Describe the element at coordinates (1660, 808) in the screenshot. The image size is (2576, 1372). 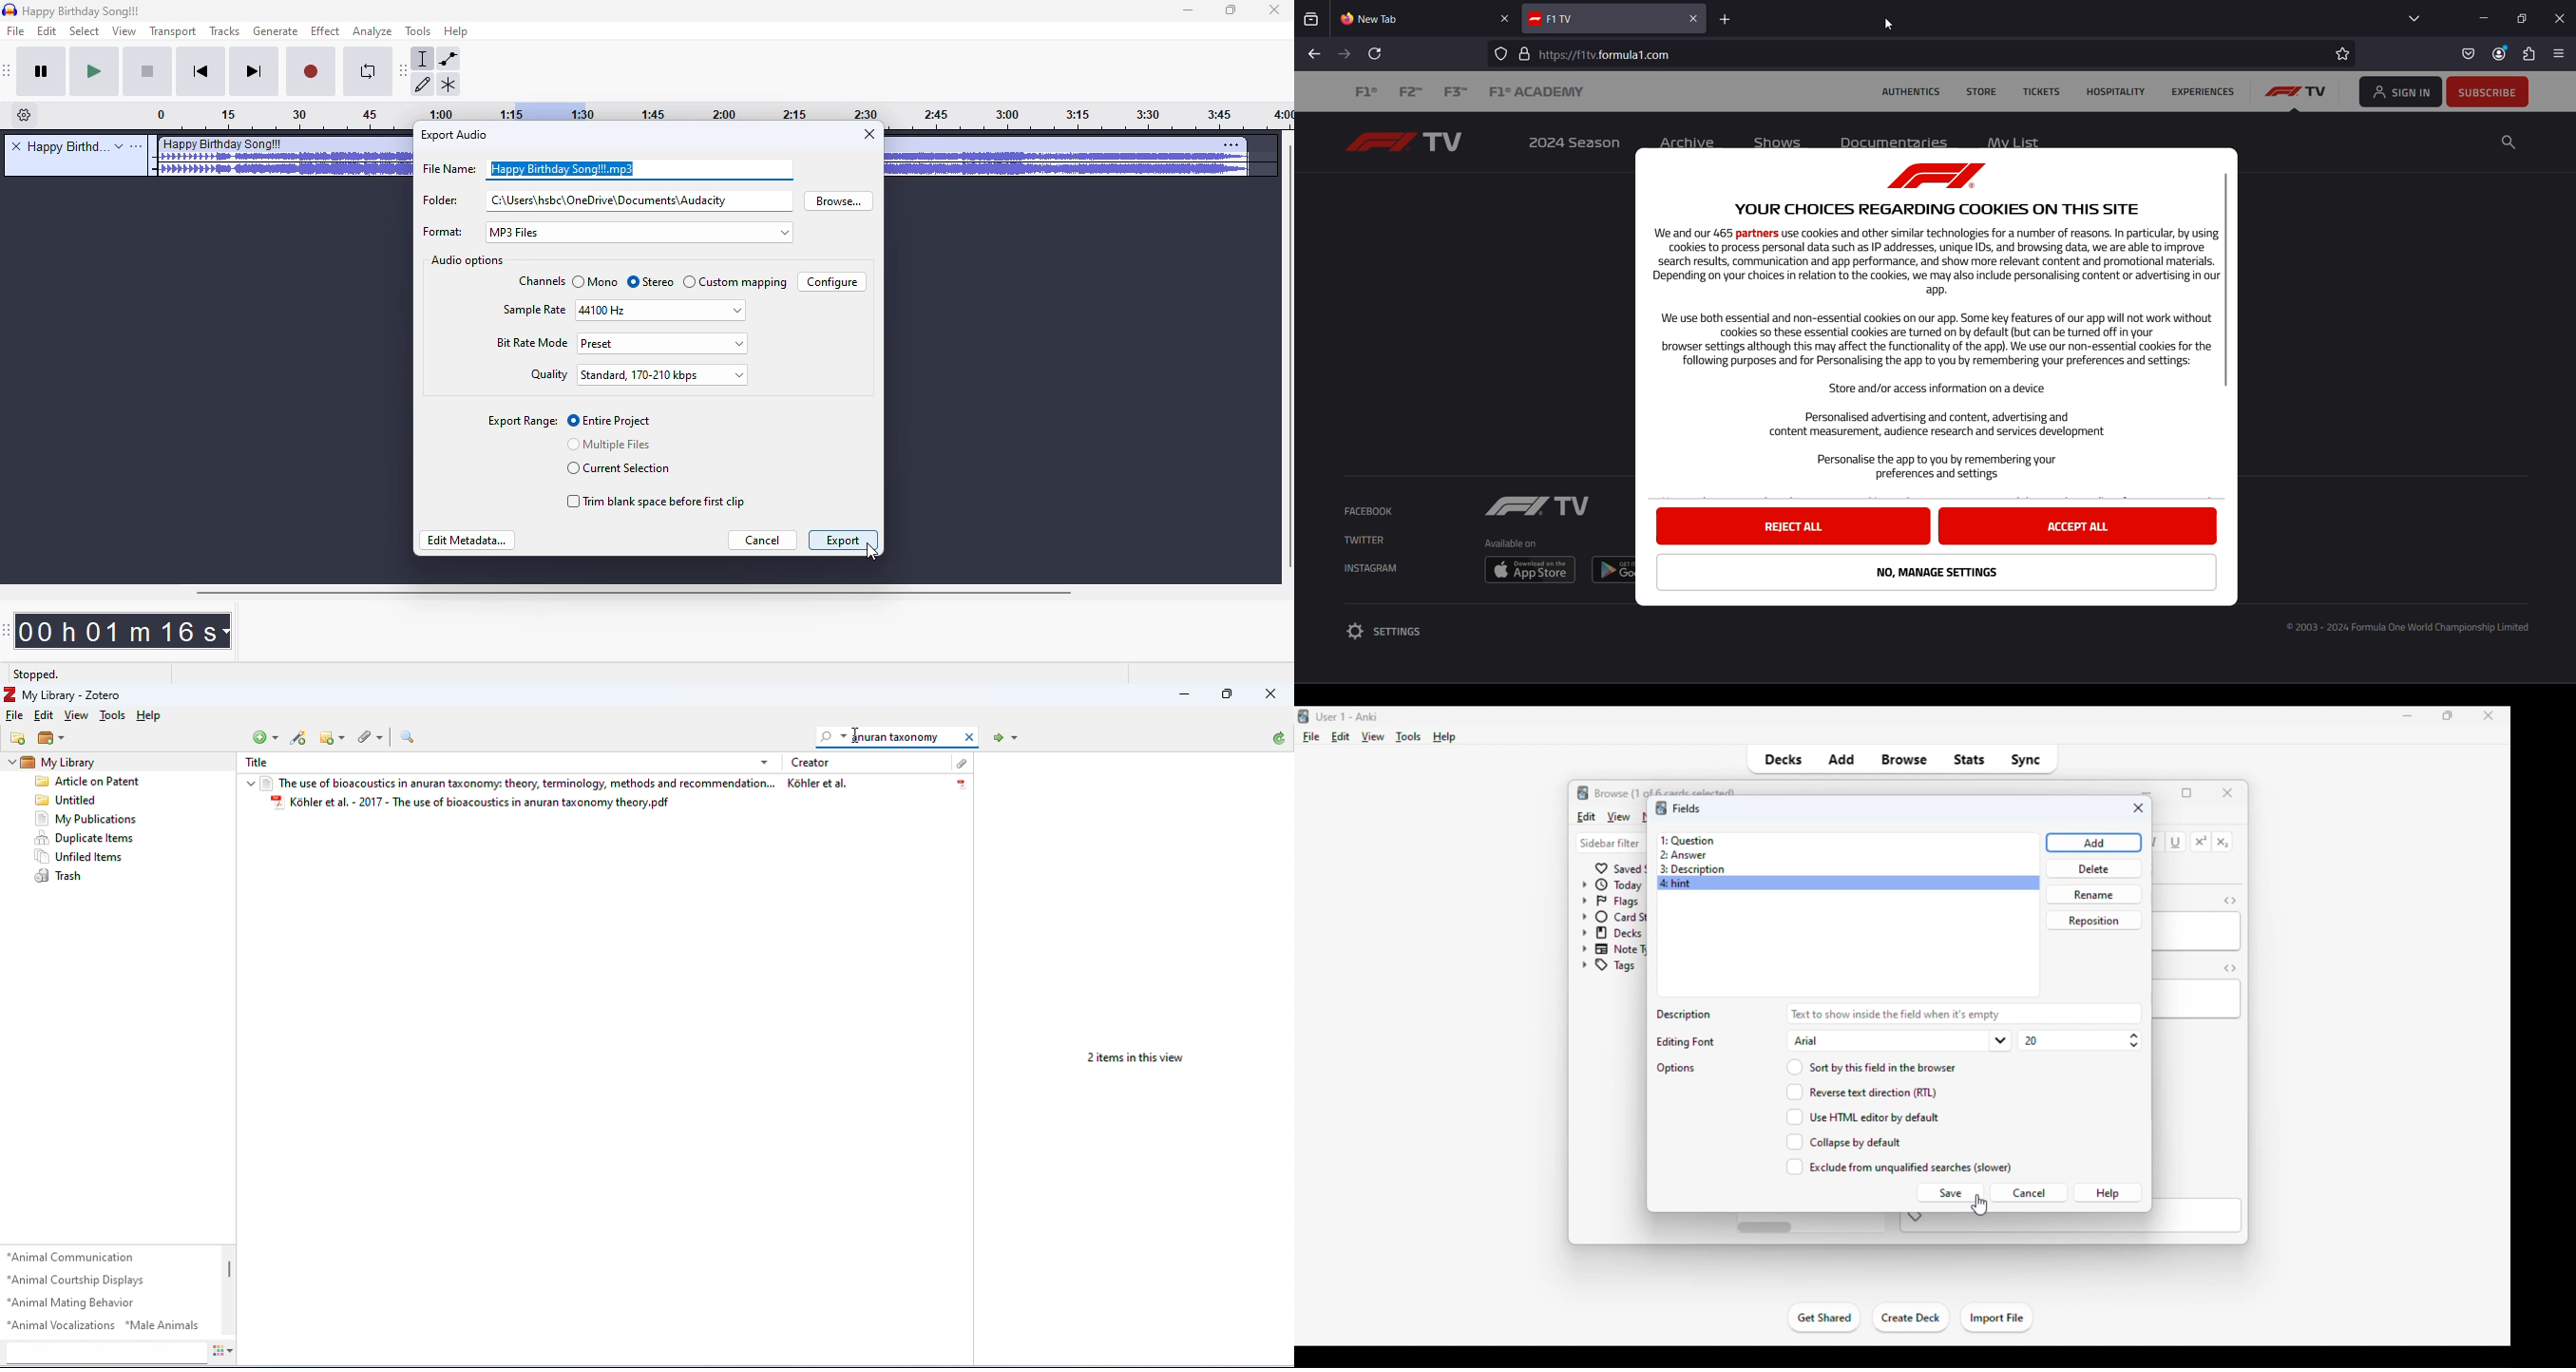
I see `logo` at that location.